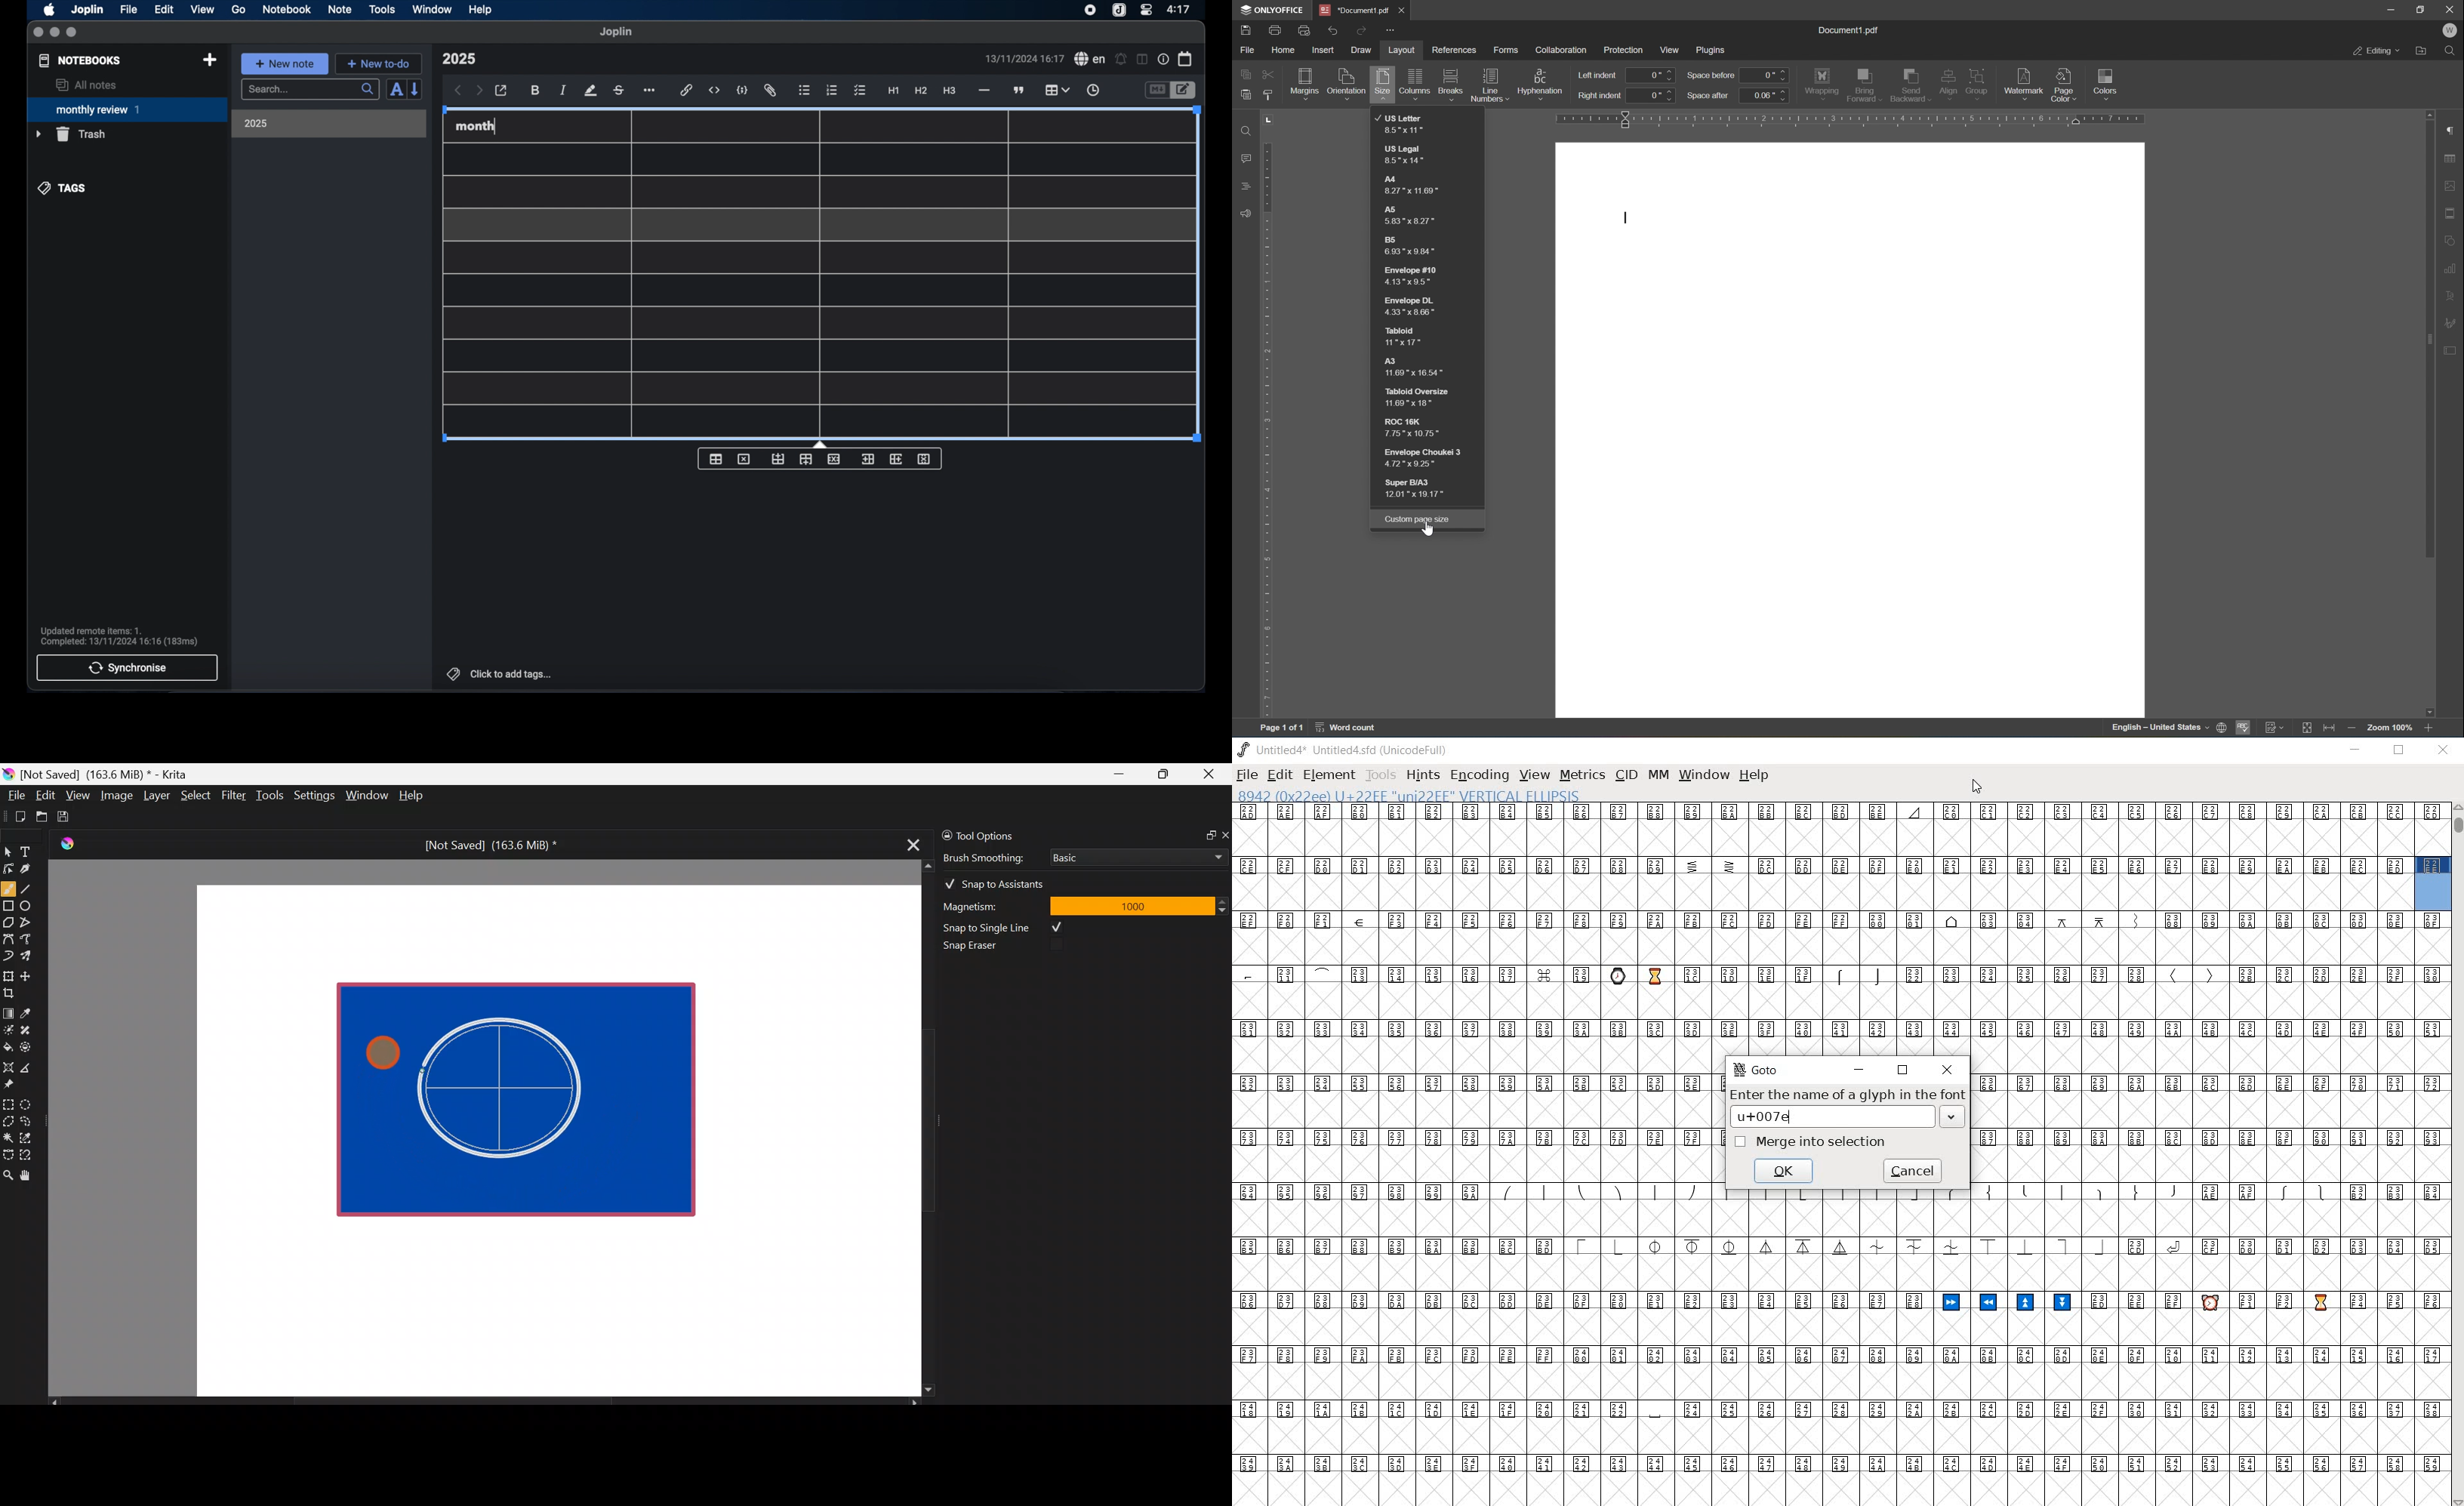 This screenshot has width=2464, height=1512. I want to click on tags, so click(63, 188).